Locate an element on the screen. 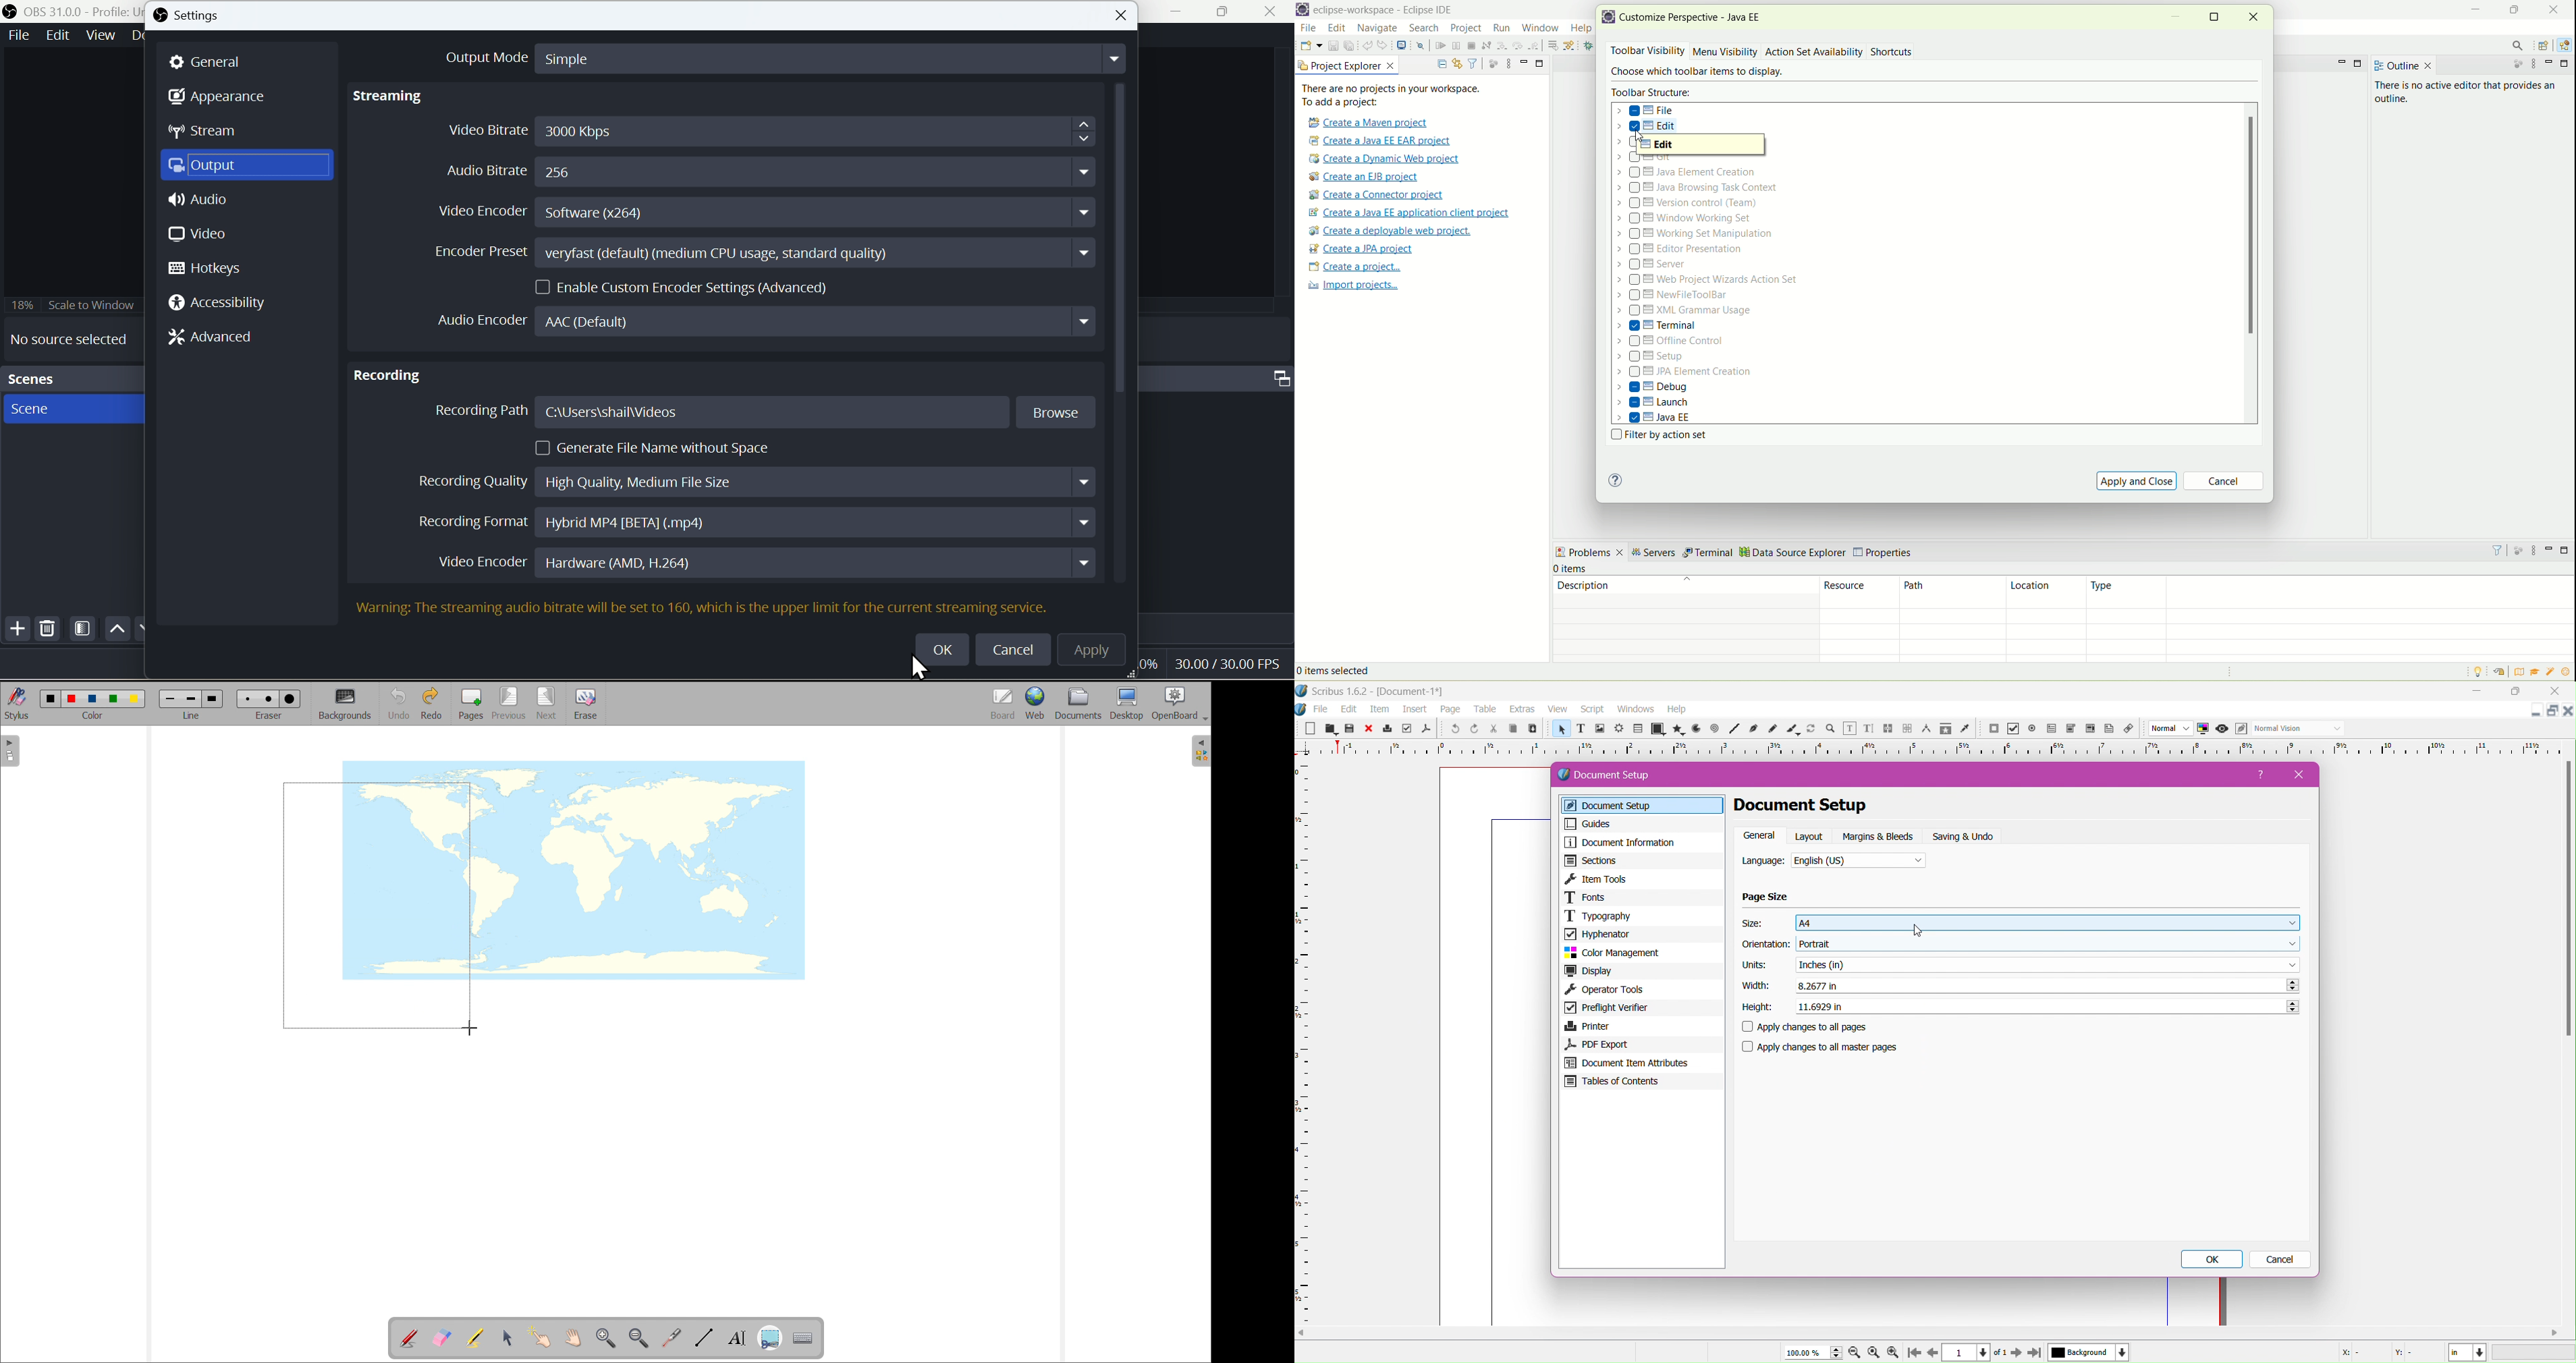 The width and height of the screenshot is (2576, 1372). cancel is located at coordinates (2225, 482).